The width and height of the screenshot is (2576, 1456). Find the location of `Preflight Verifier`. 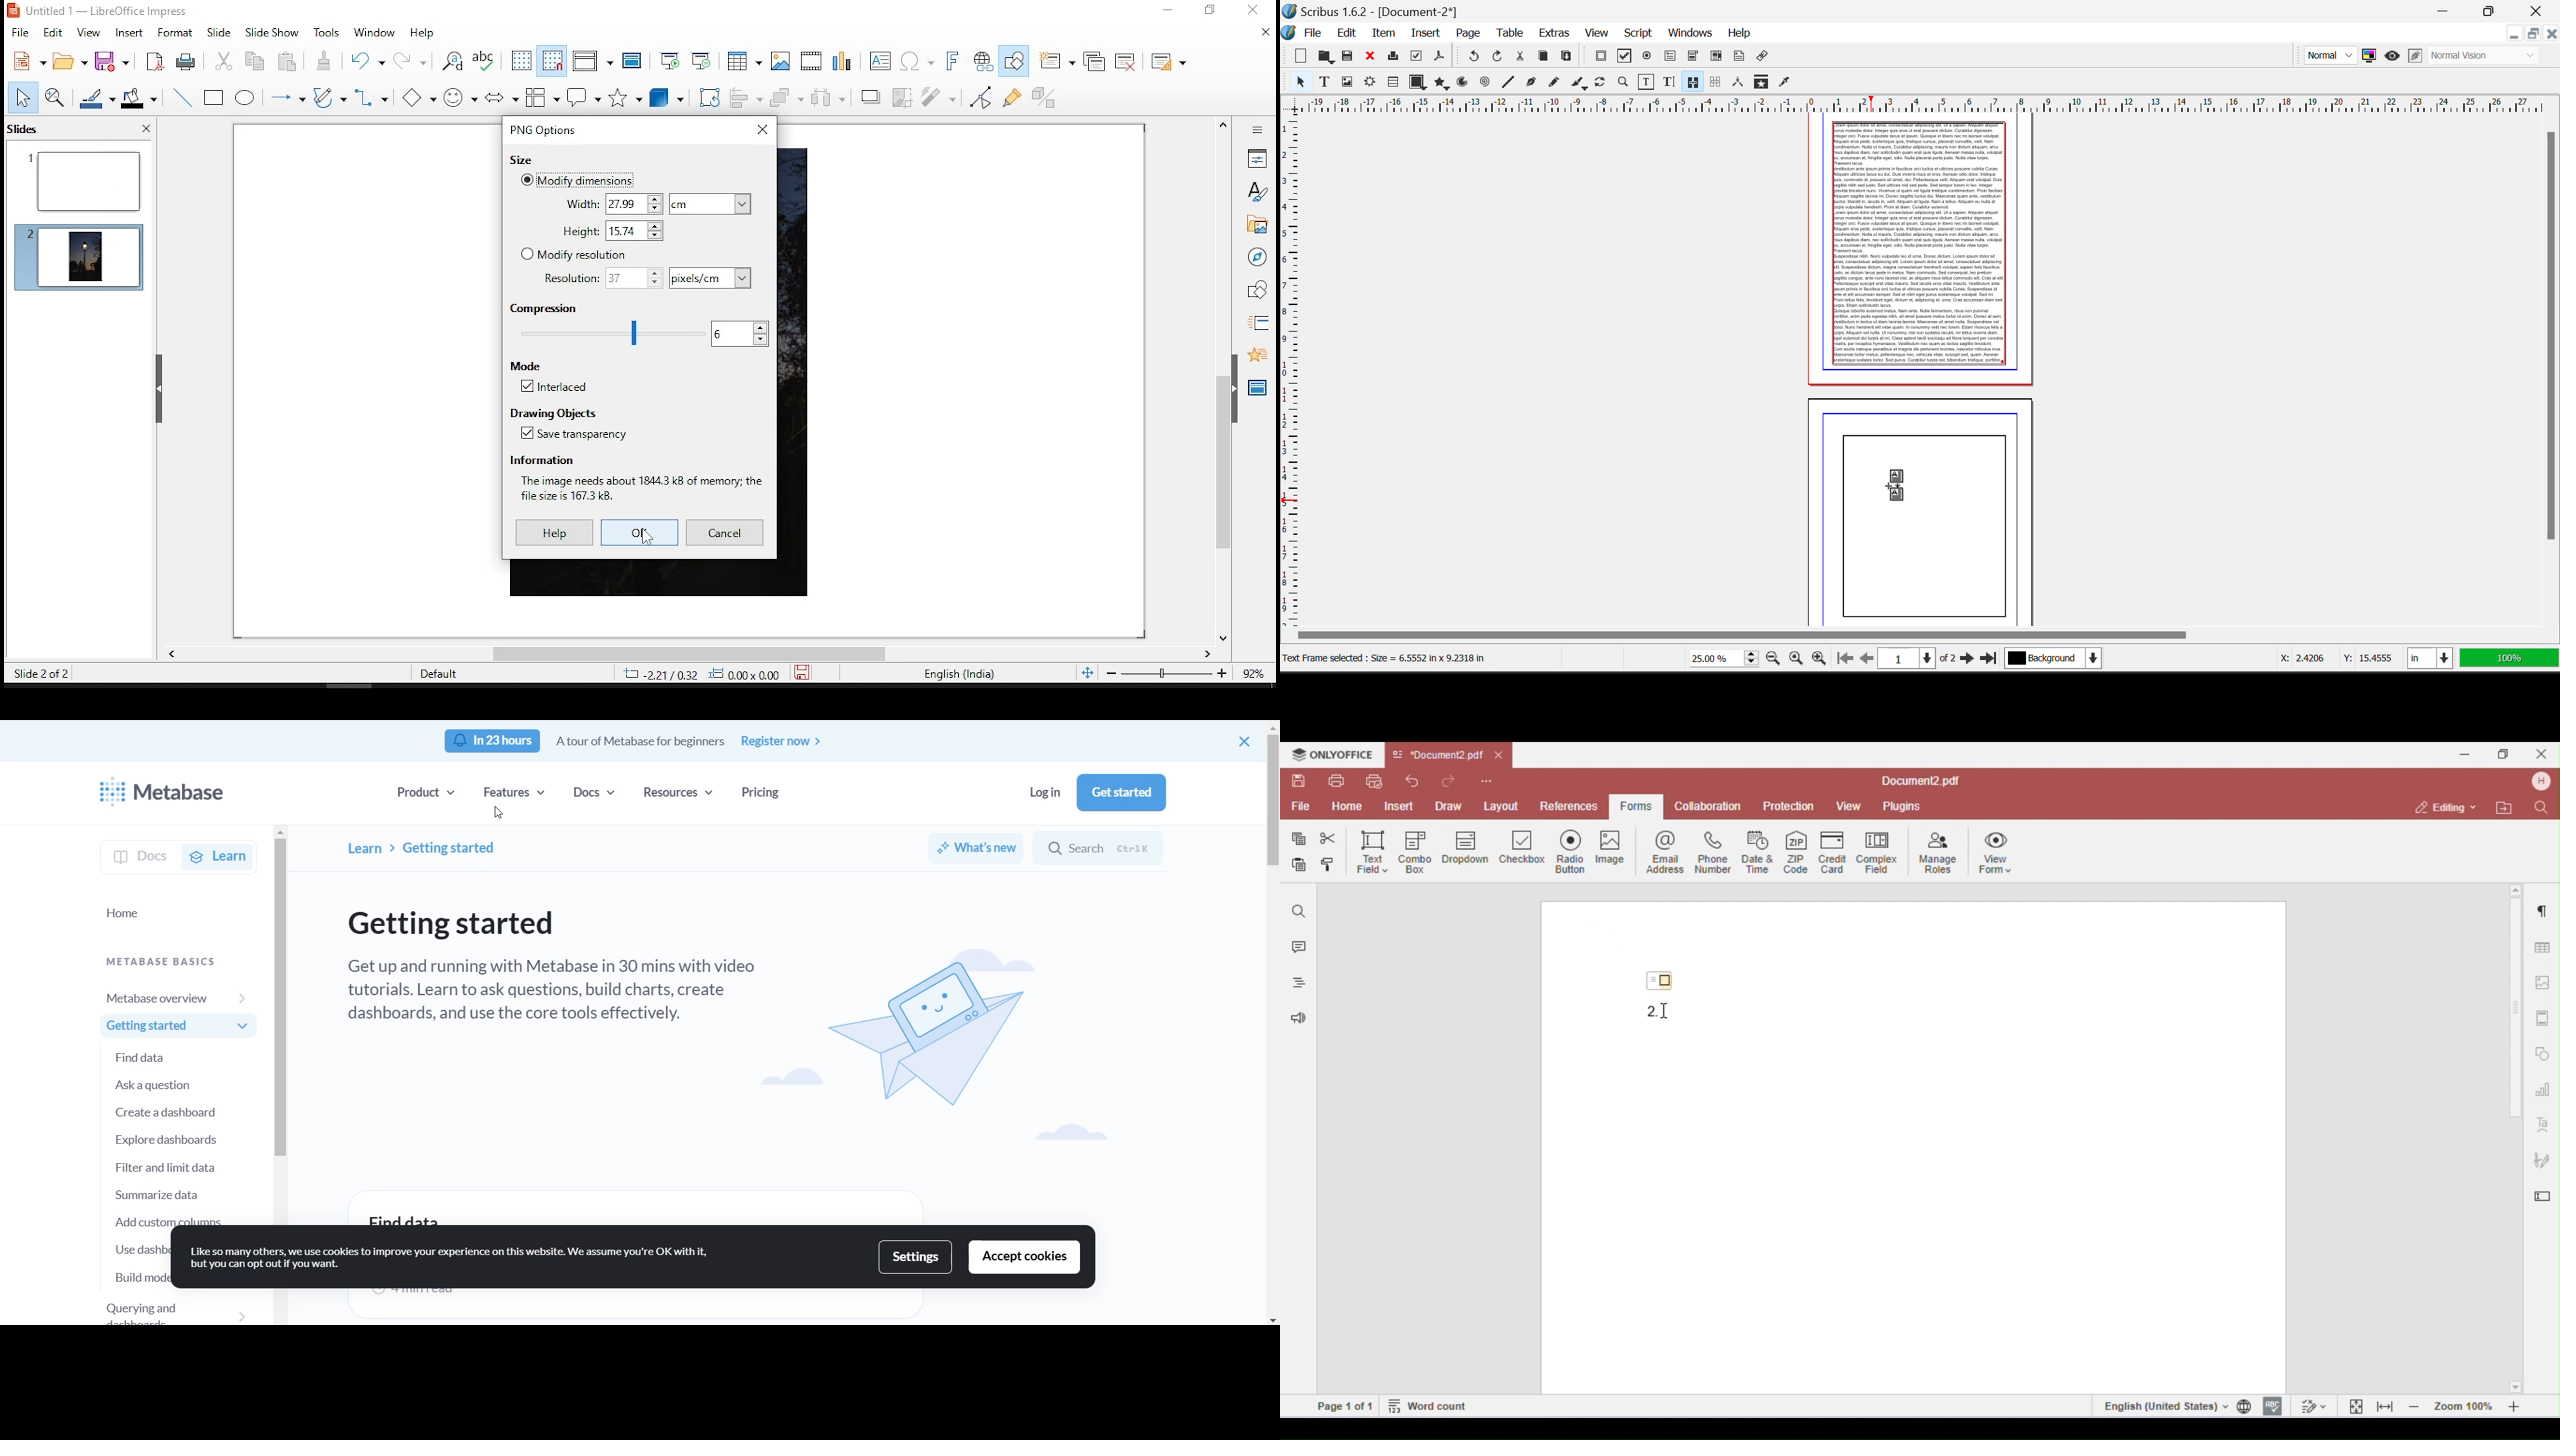

Preflight Verifier is located at coordinates (1417, 58).